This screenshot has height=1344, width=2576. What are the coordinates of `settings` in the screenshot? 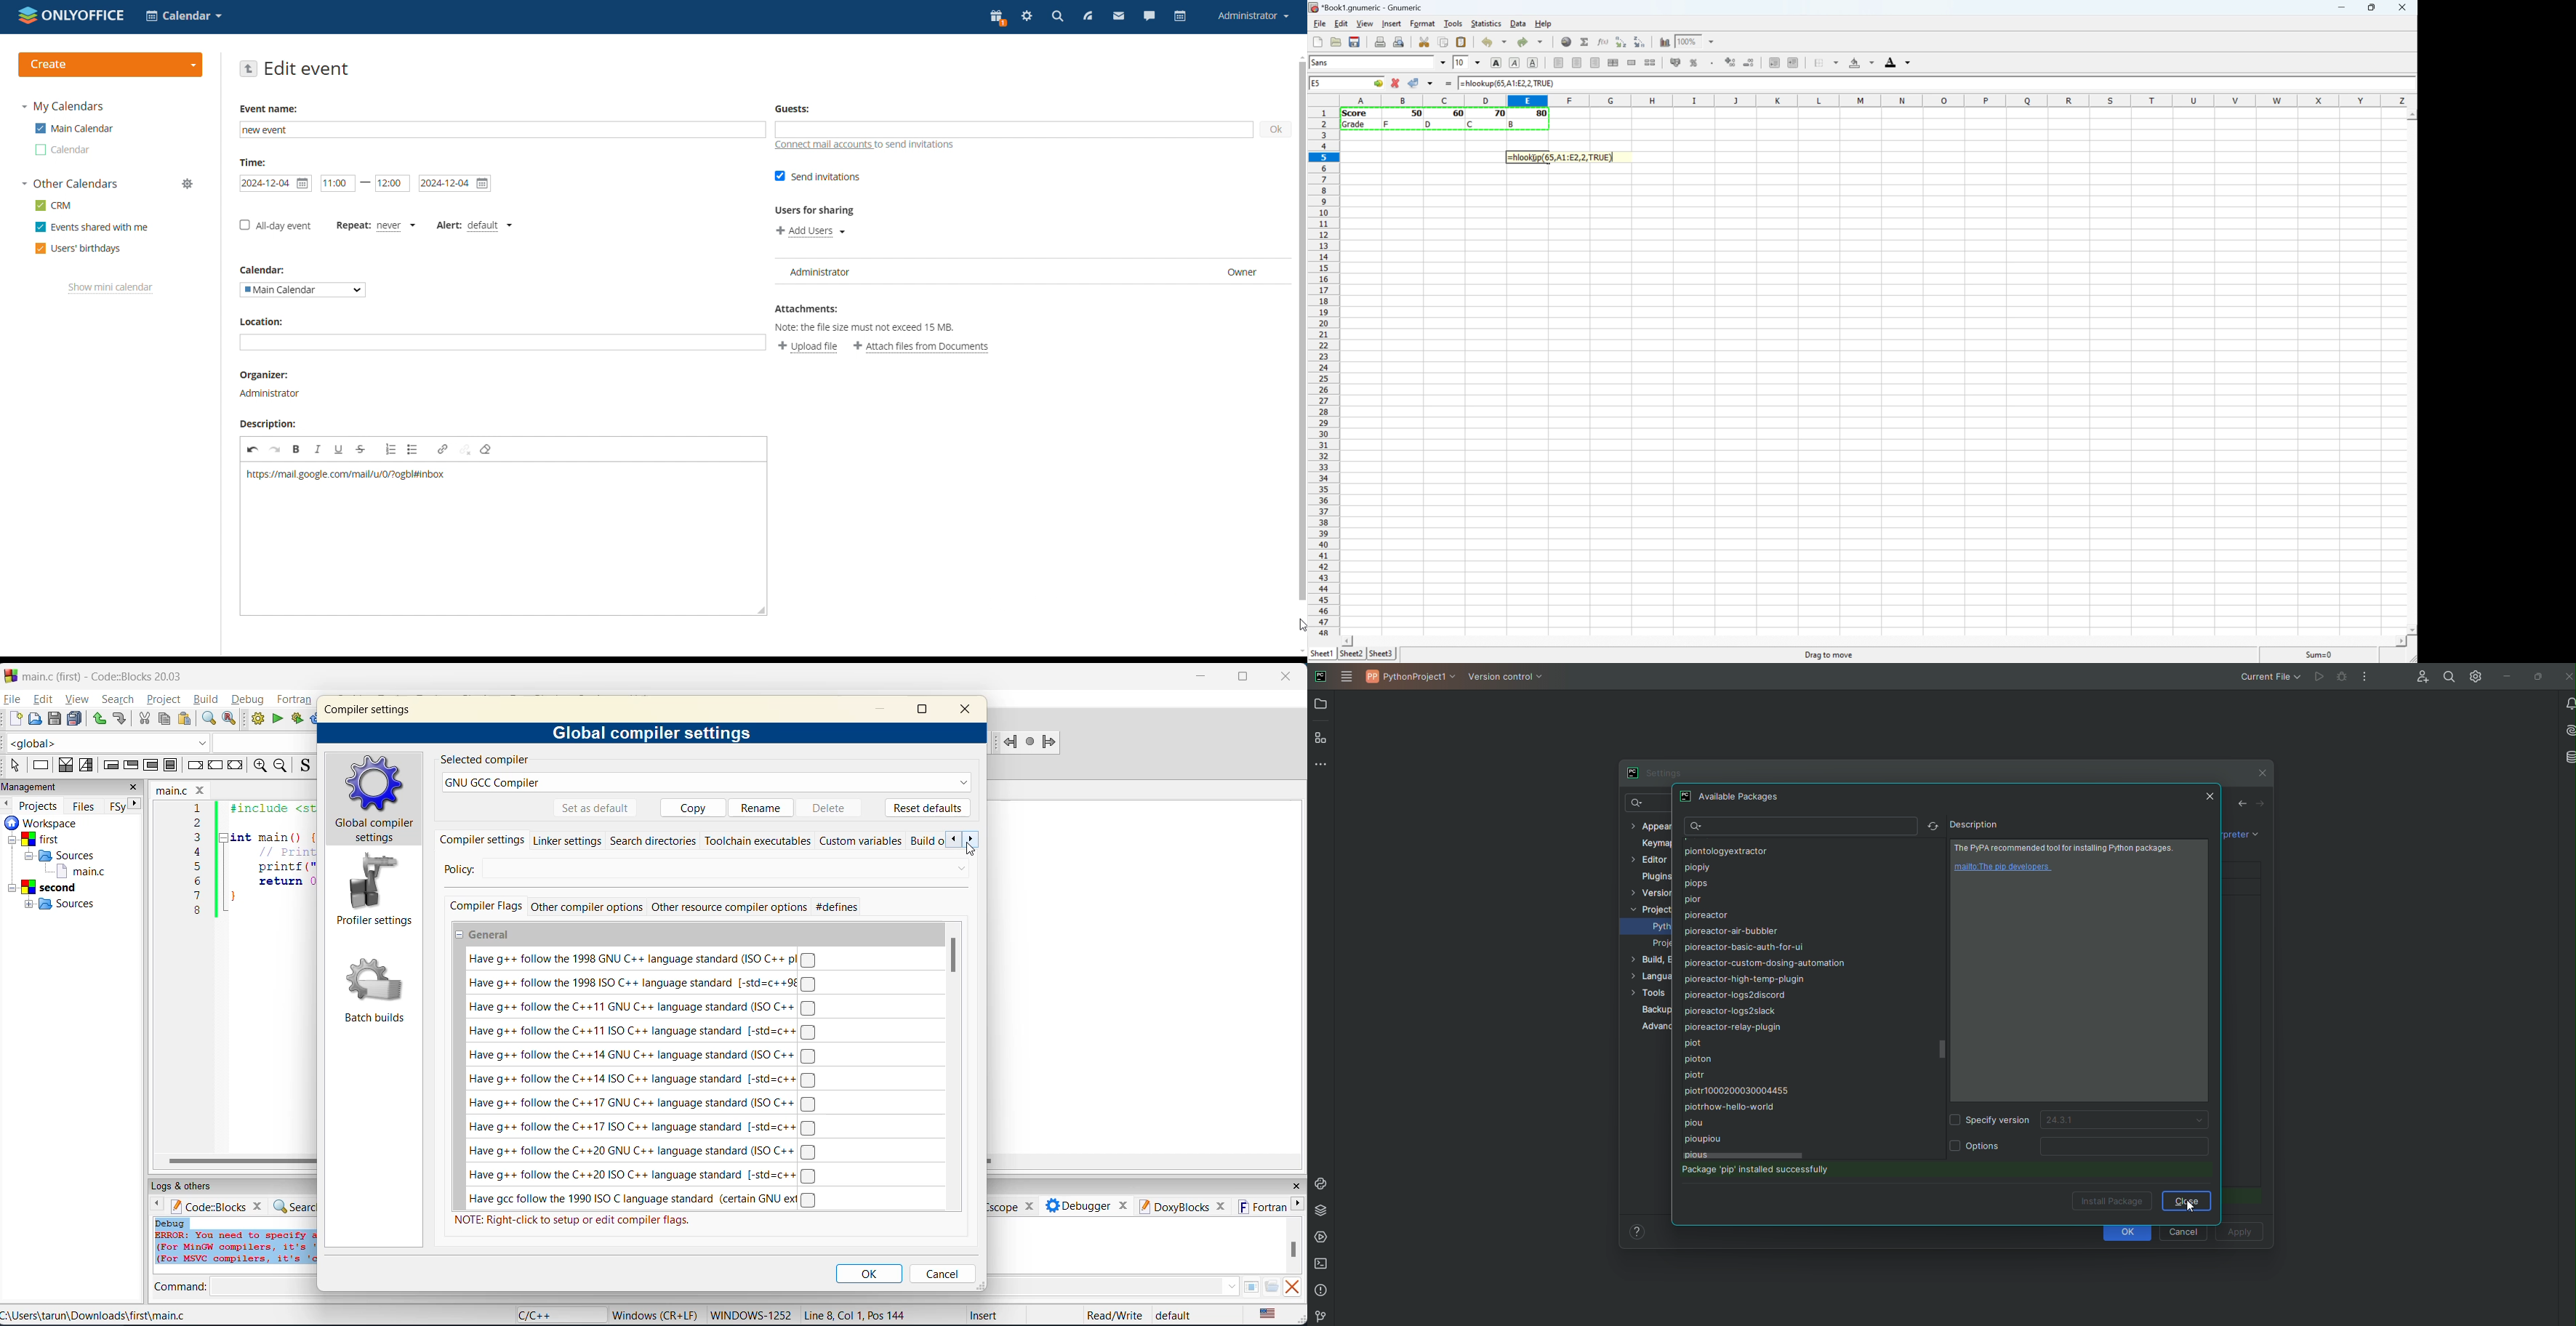 It's located at (1025, 18).